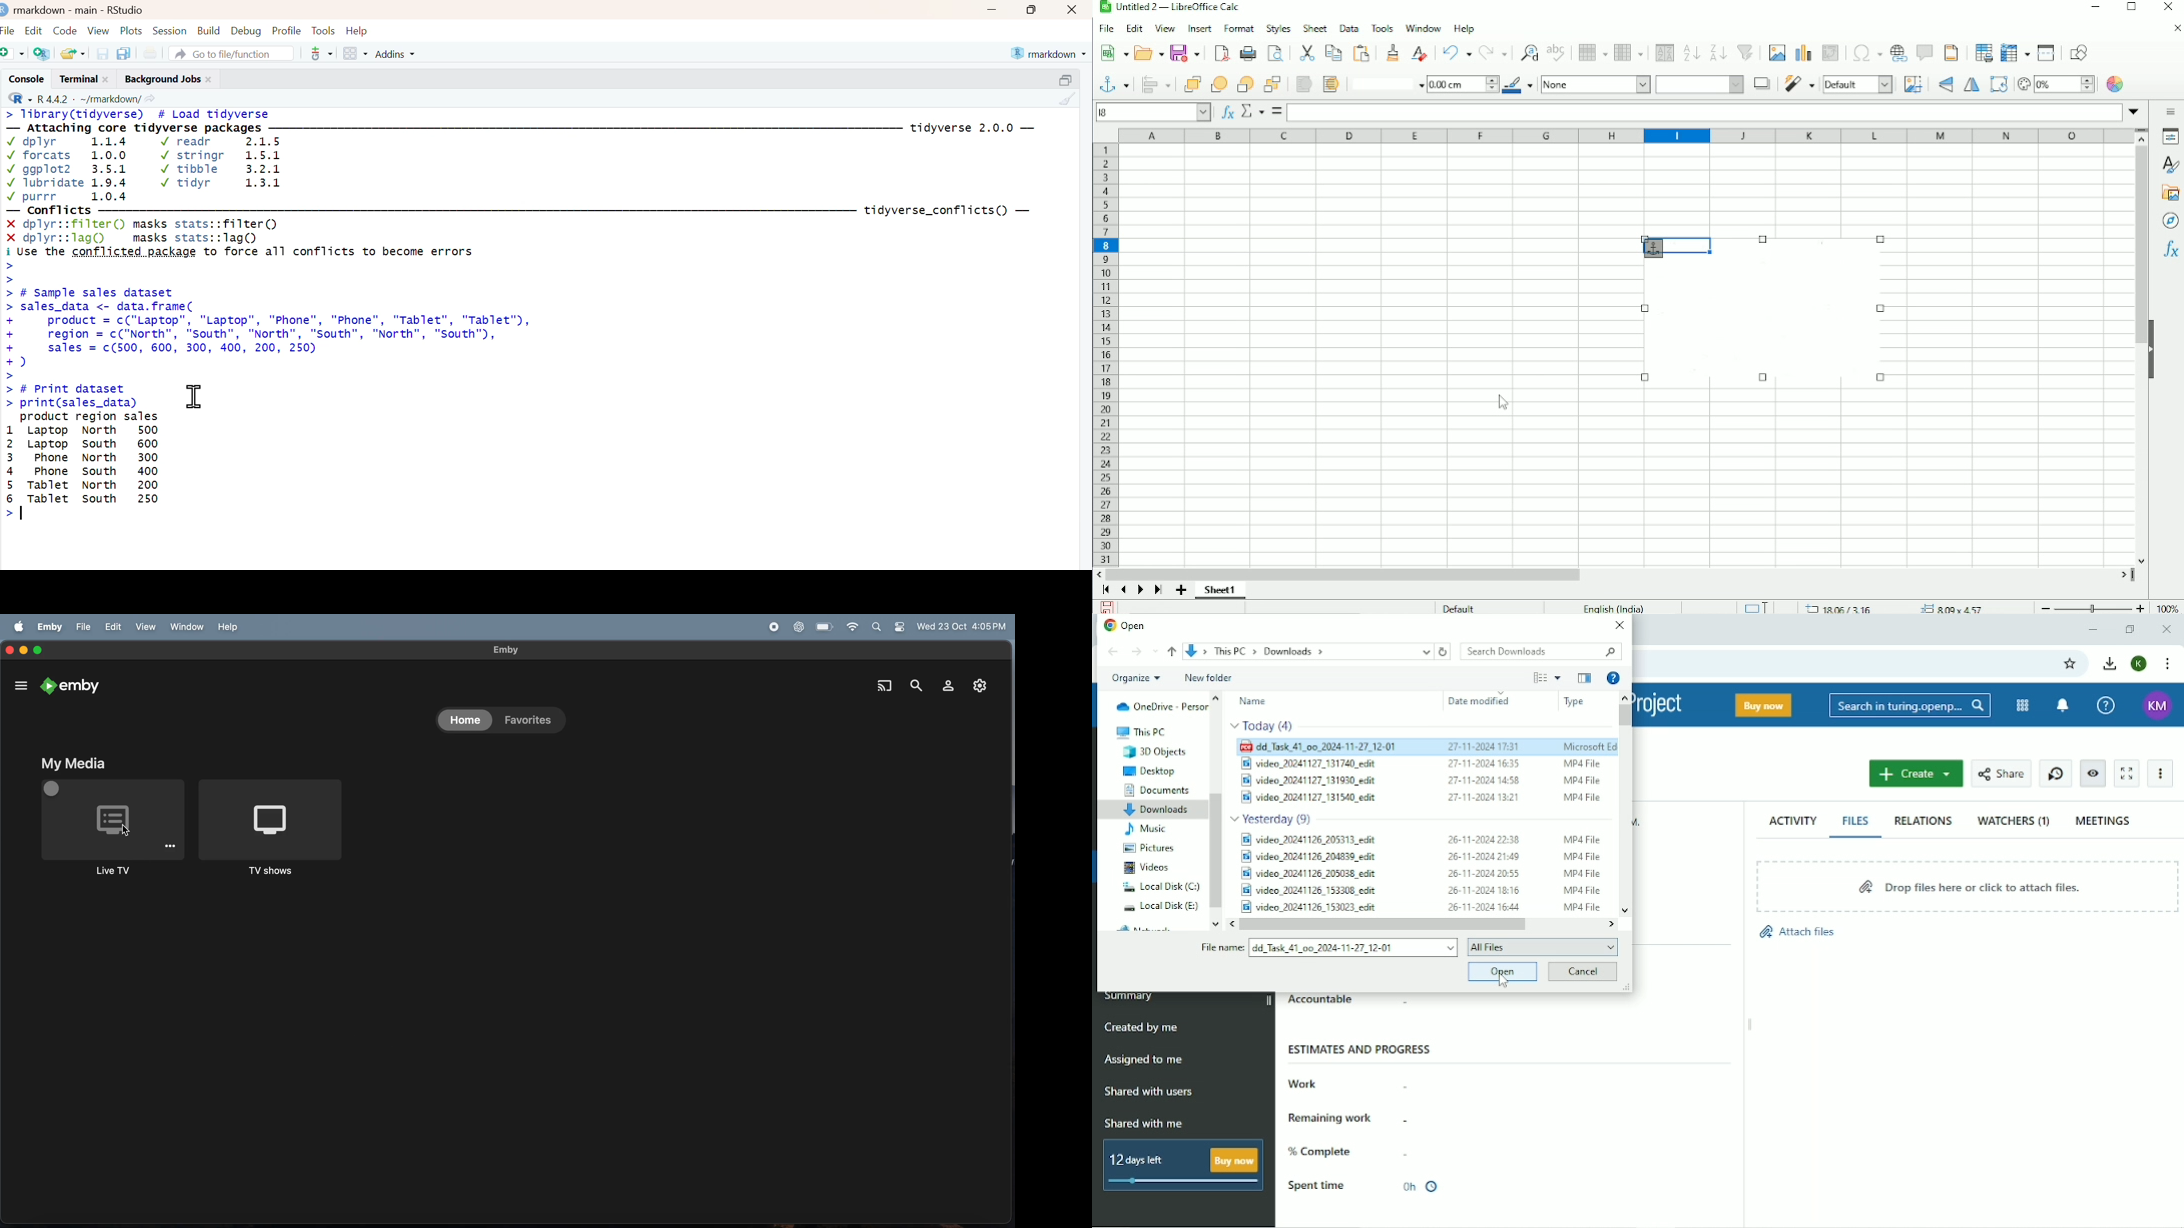 This screenshot has width=2184, height=1232. Describe the element at coordinates (209, 28) in the screenshot. I see `Build` at that location.